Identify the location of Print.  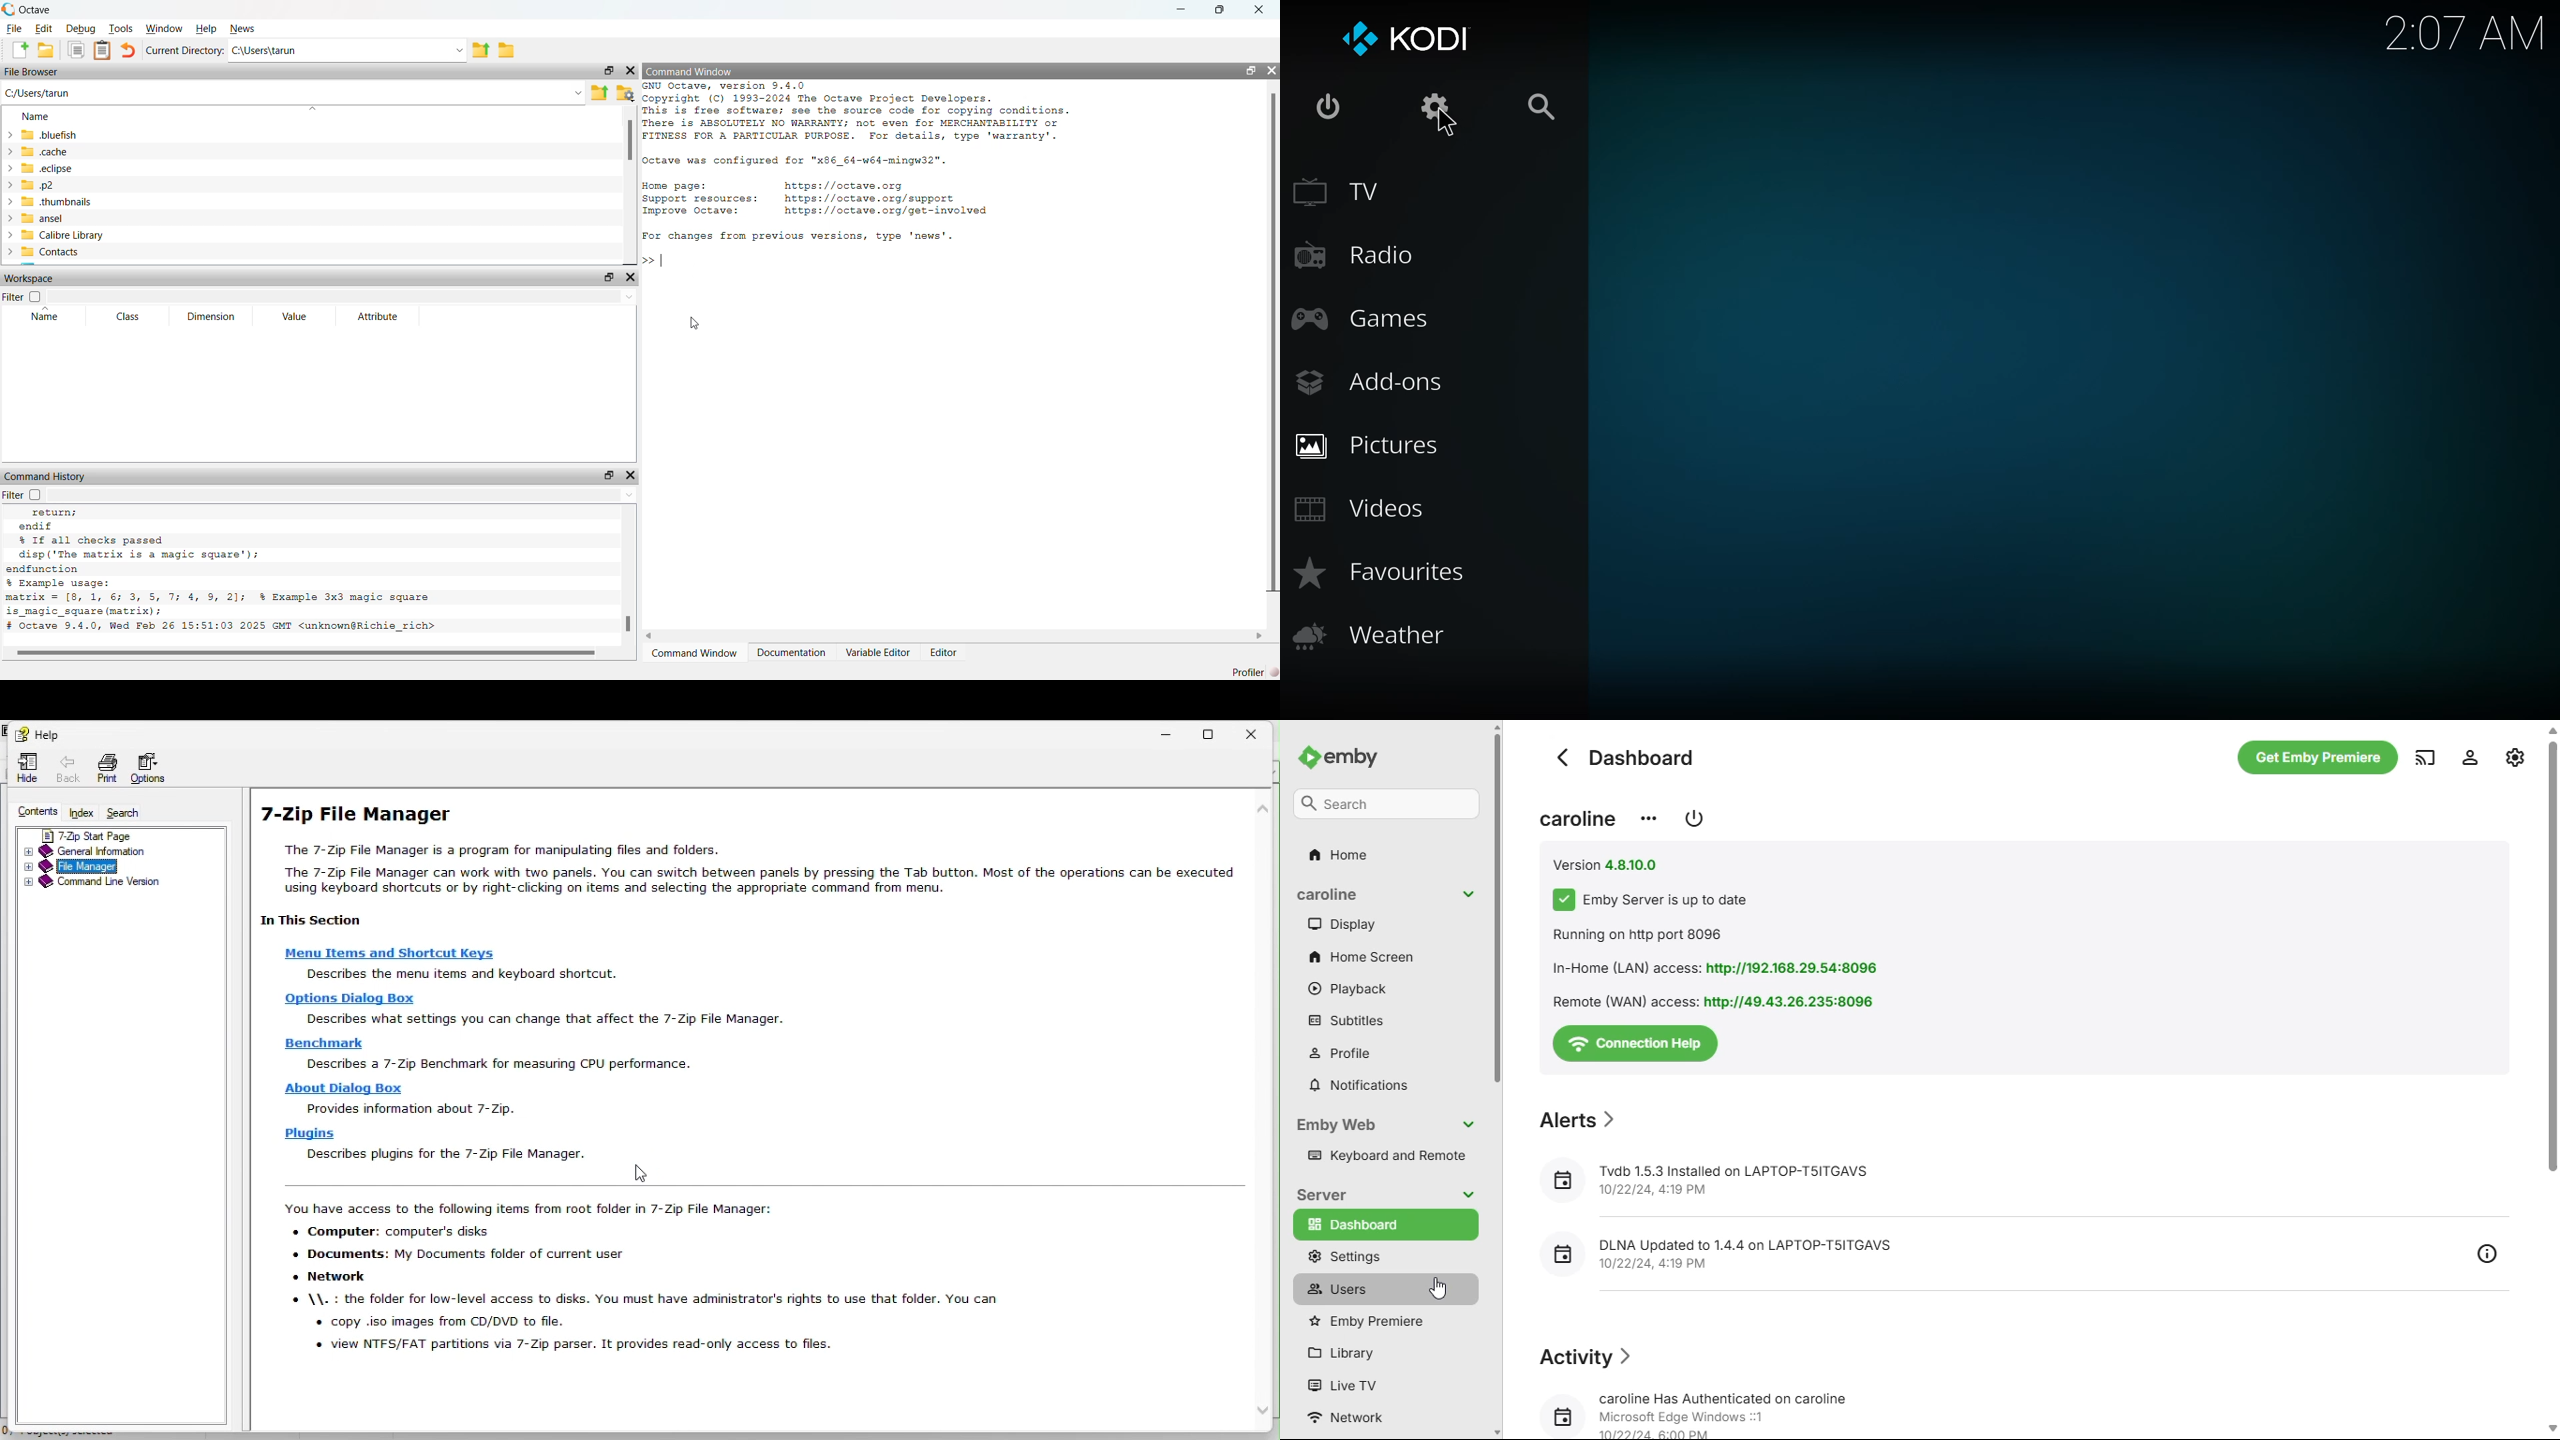
(107, 770).